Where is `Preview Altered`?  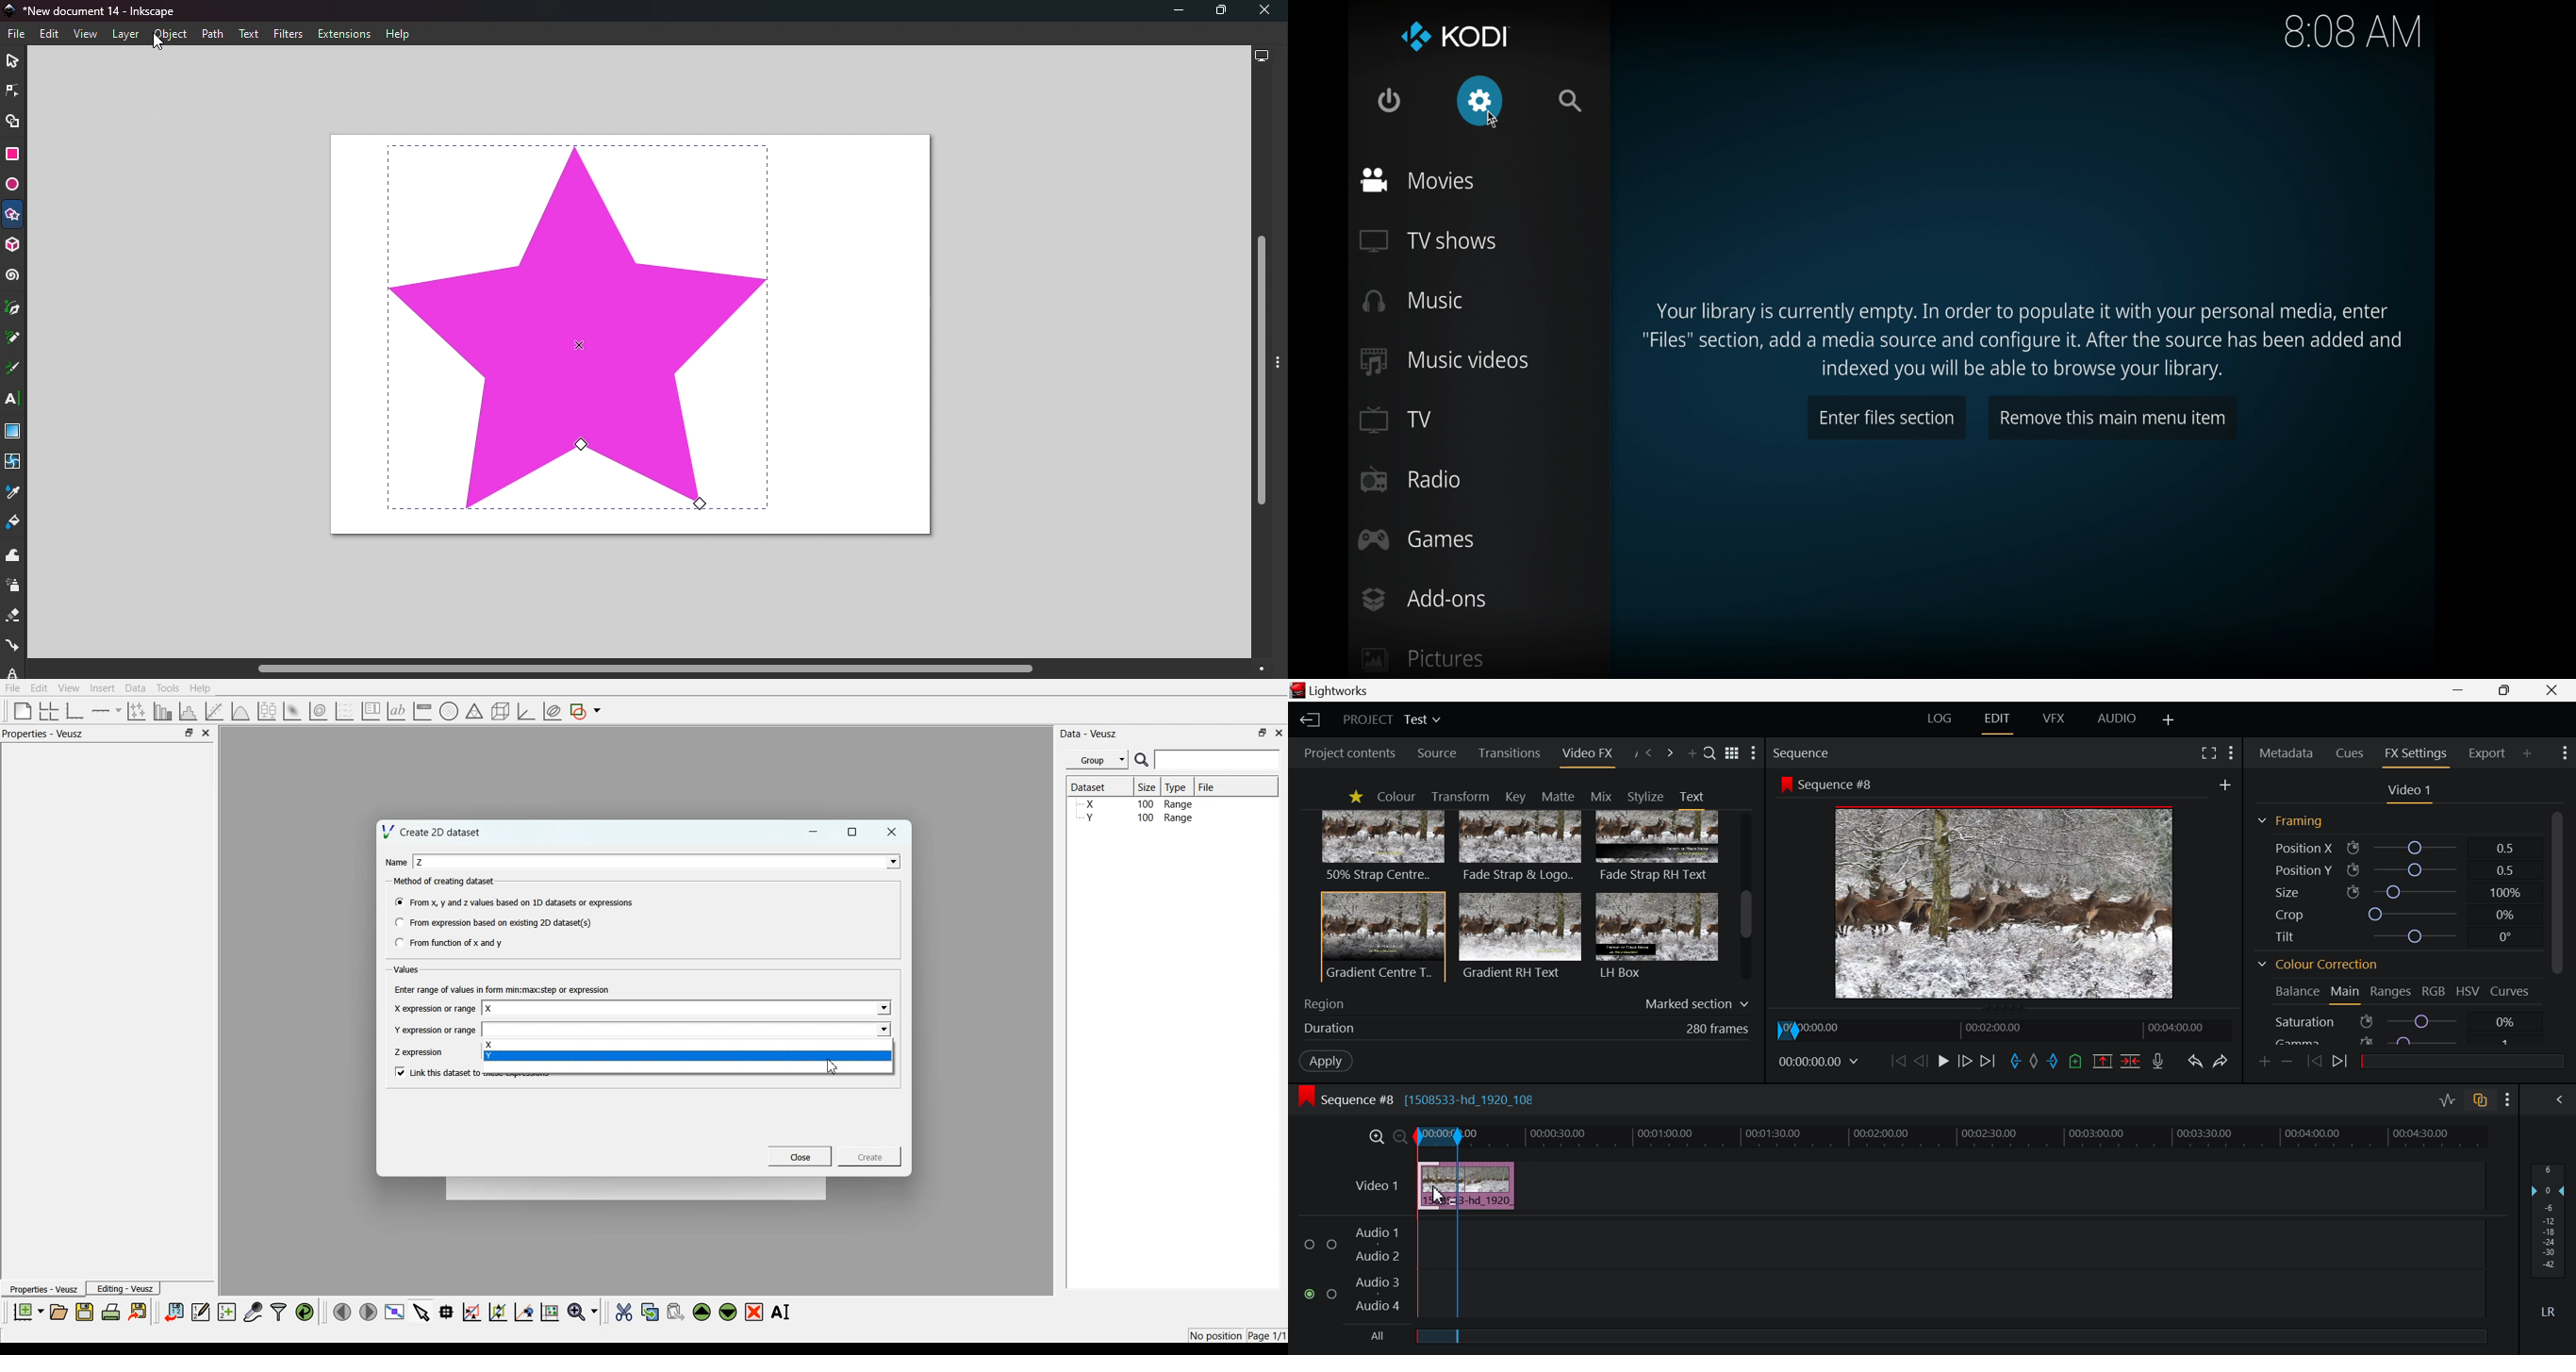 Preview Altered is located at coordinates (2006, 900).